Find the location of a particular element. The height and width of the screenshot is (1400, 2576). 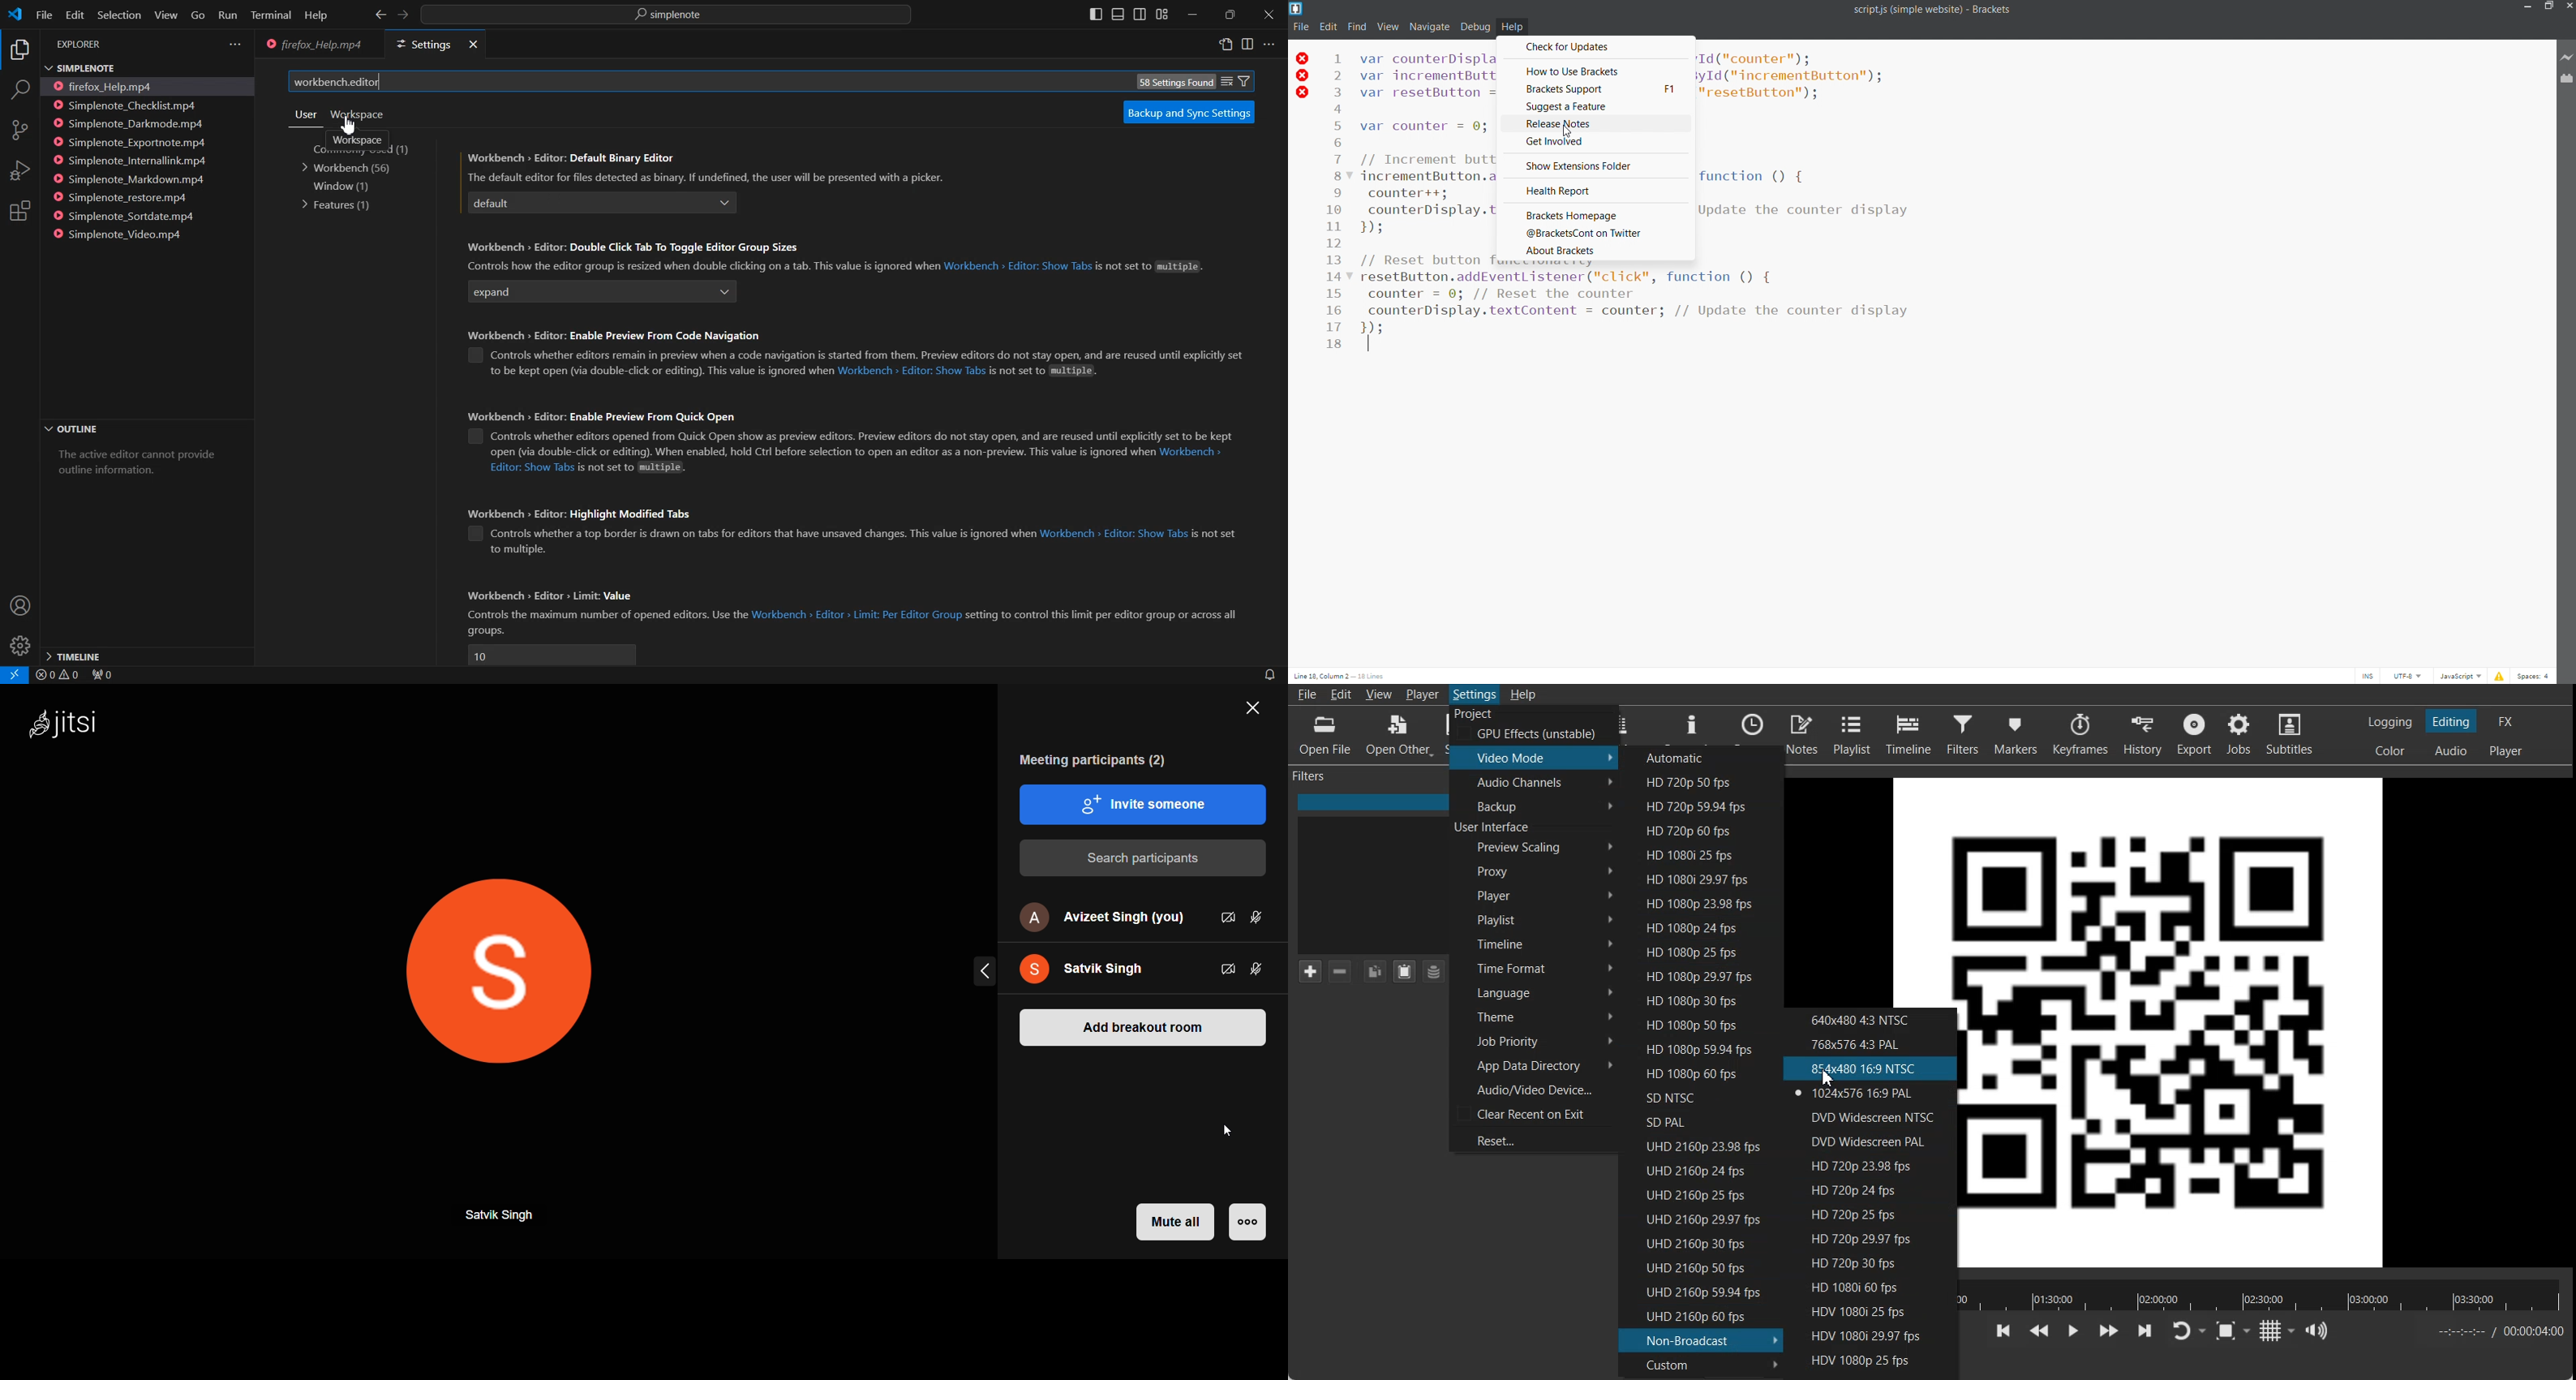

Switch to the Editing layout is located at coordinates (2452, 721).